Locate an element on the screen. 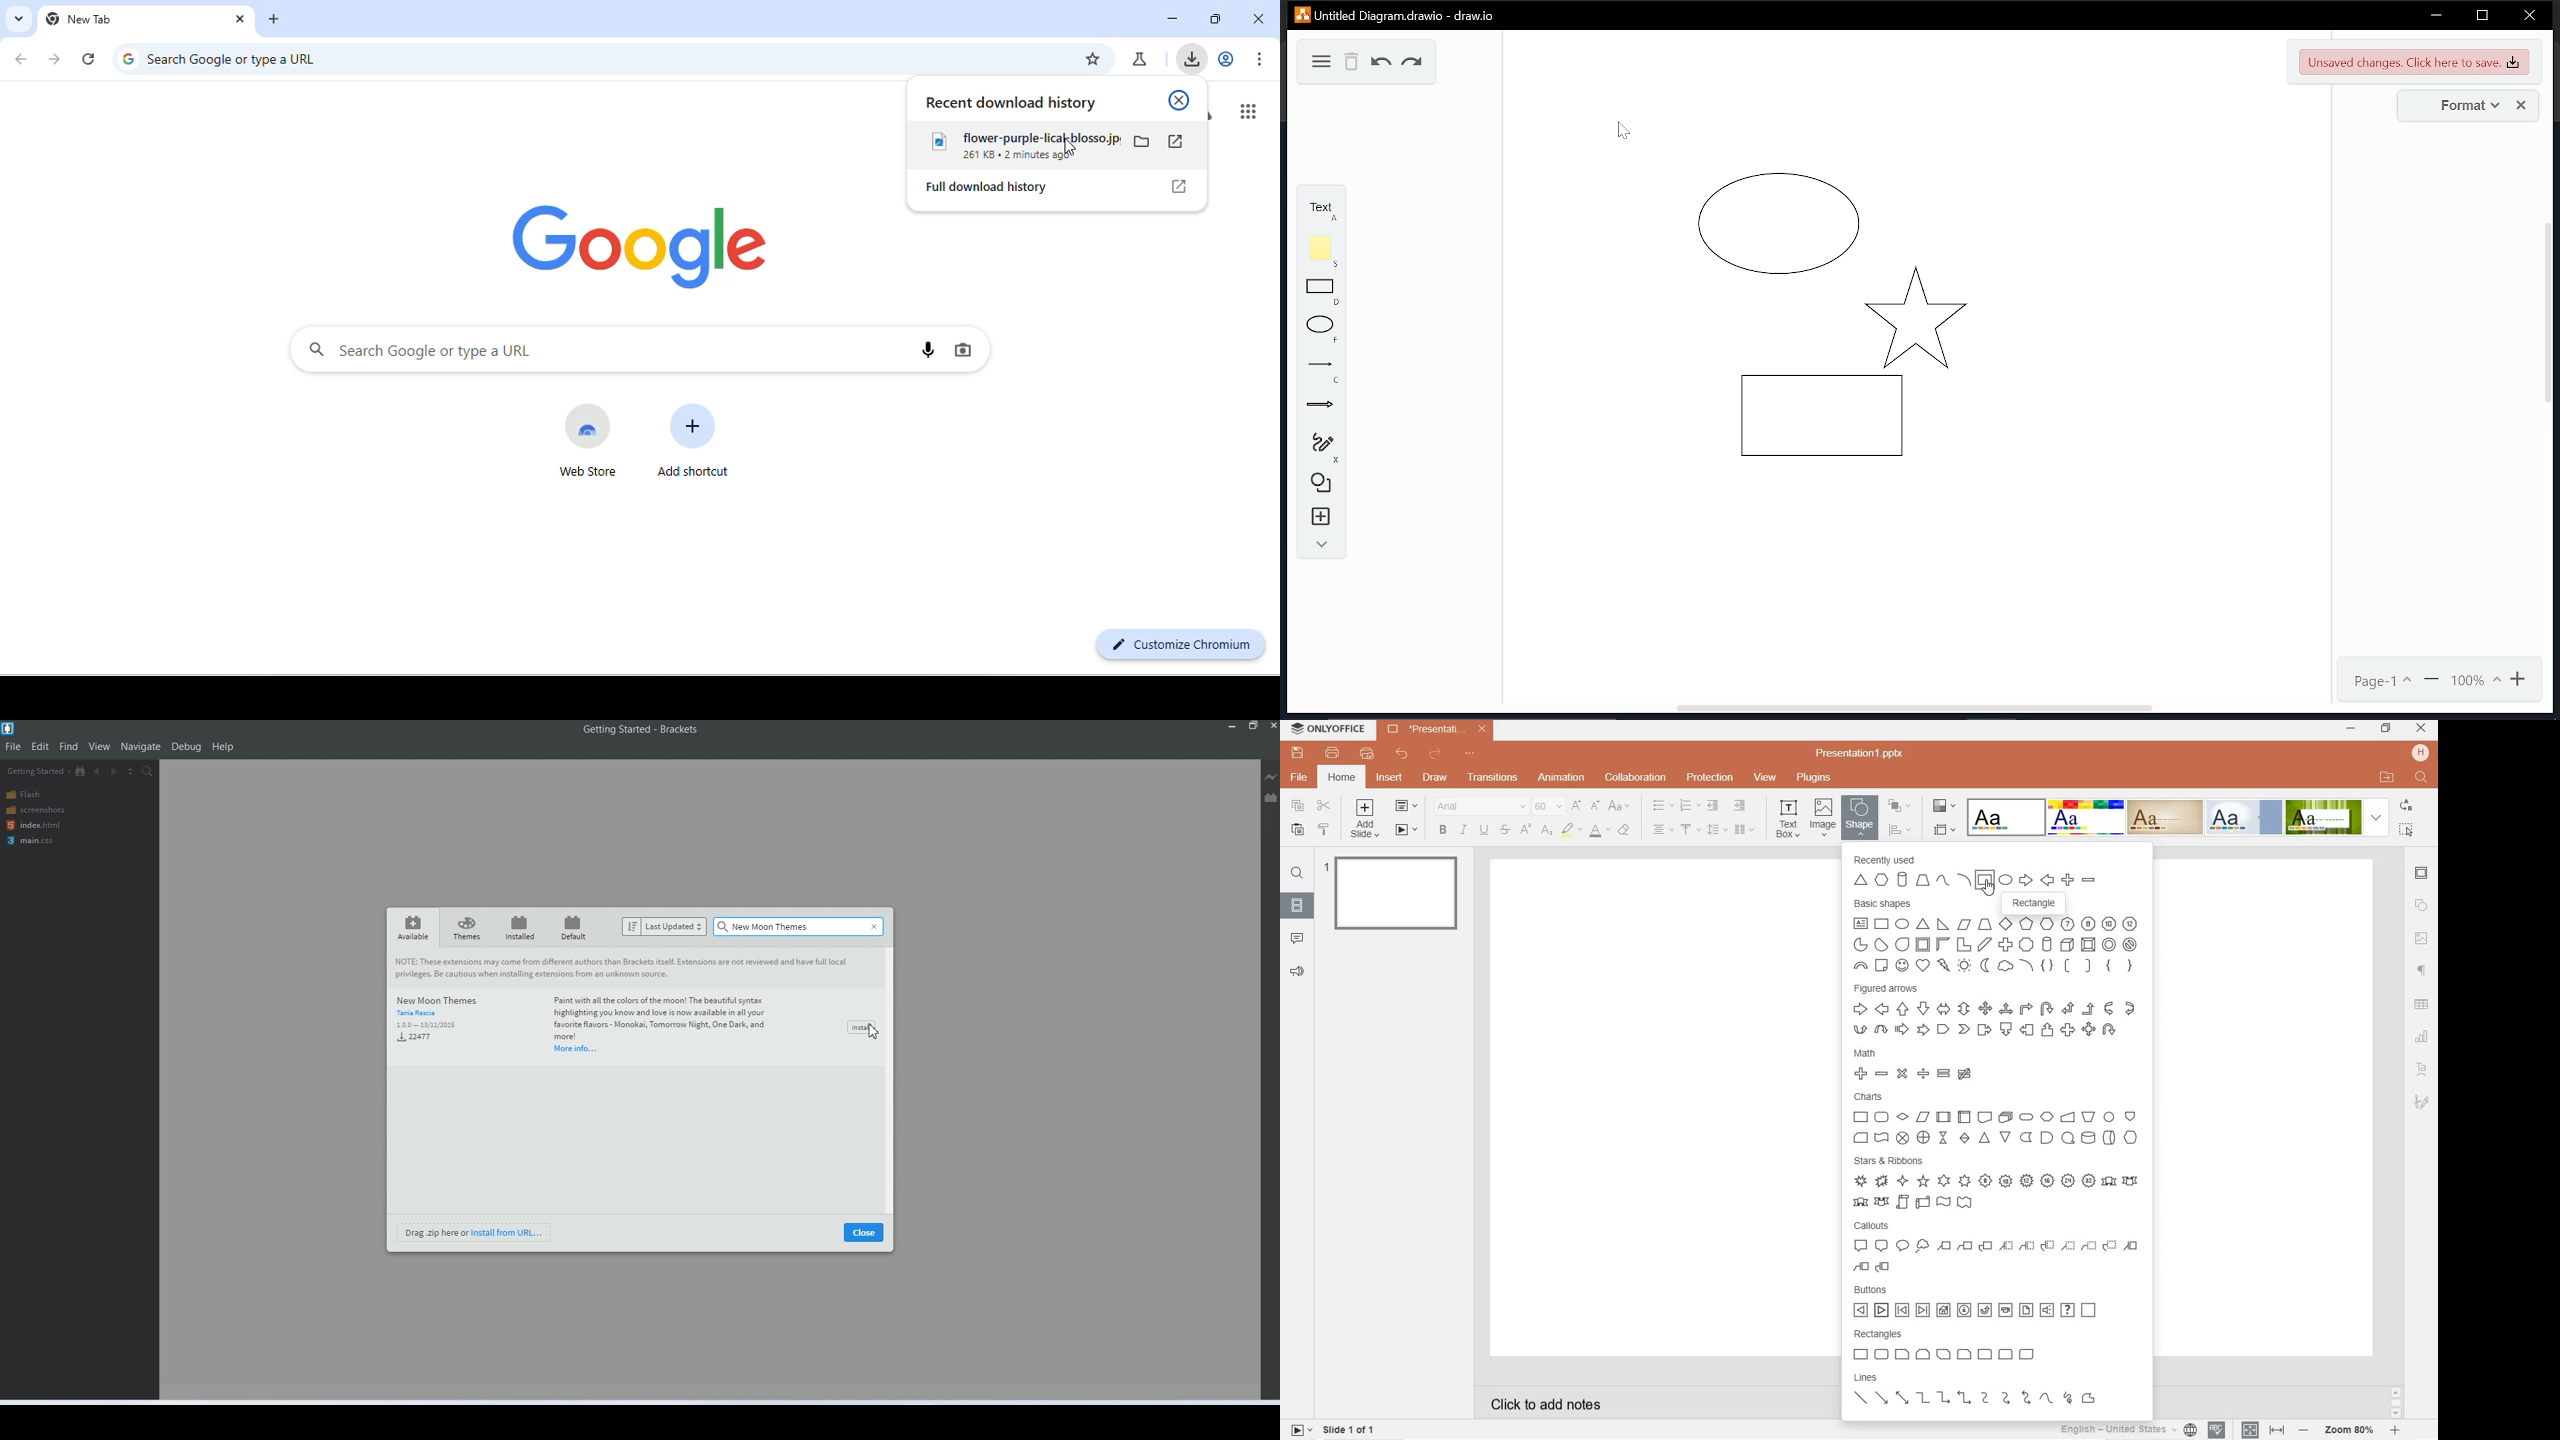 The image size is (2576, 1456). text art settings is located at coordinates (2421, 1068).